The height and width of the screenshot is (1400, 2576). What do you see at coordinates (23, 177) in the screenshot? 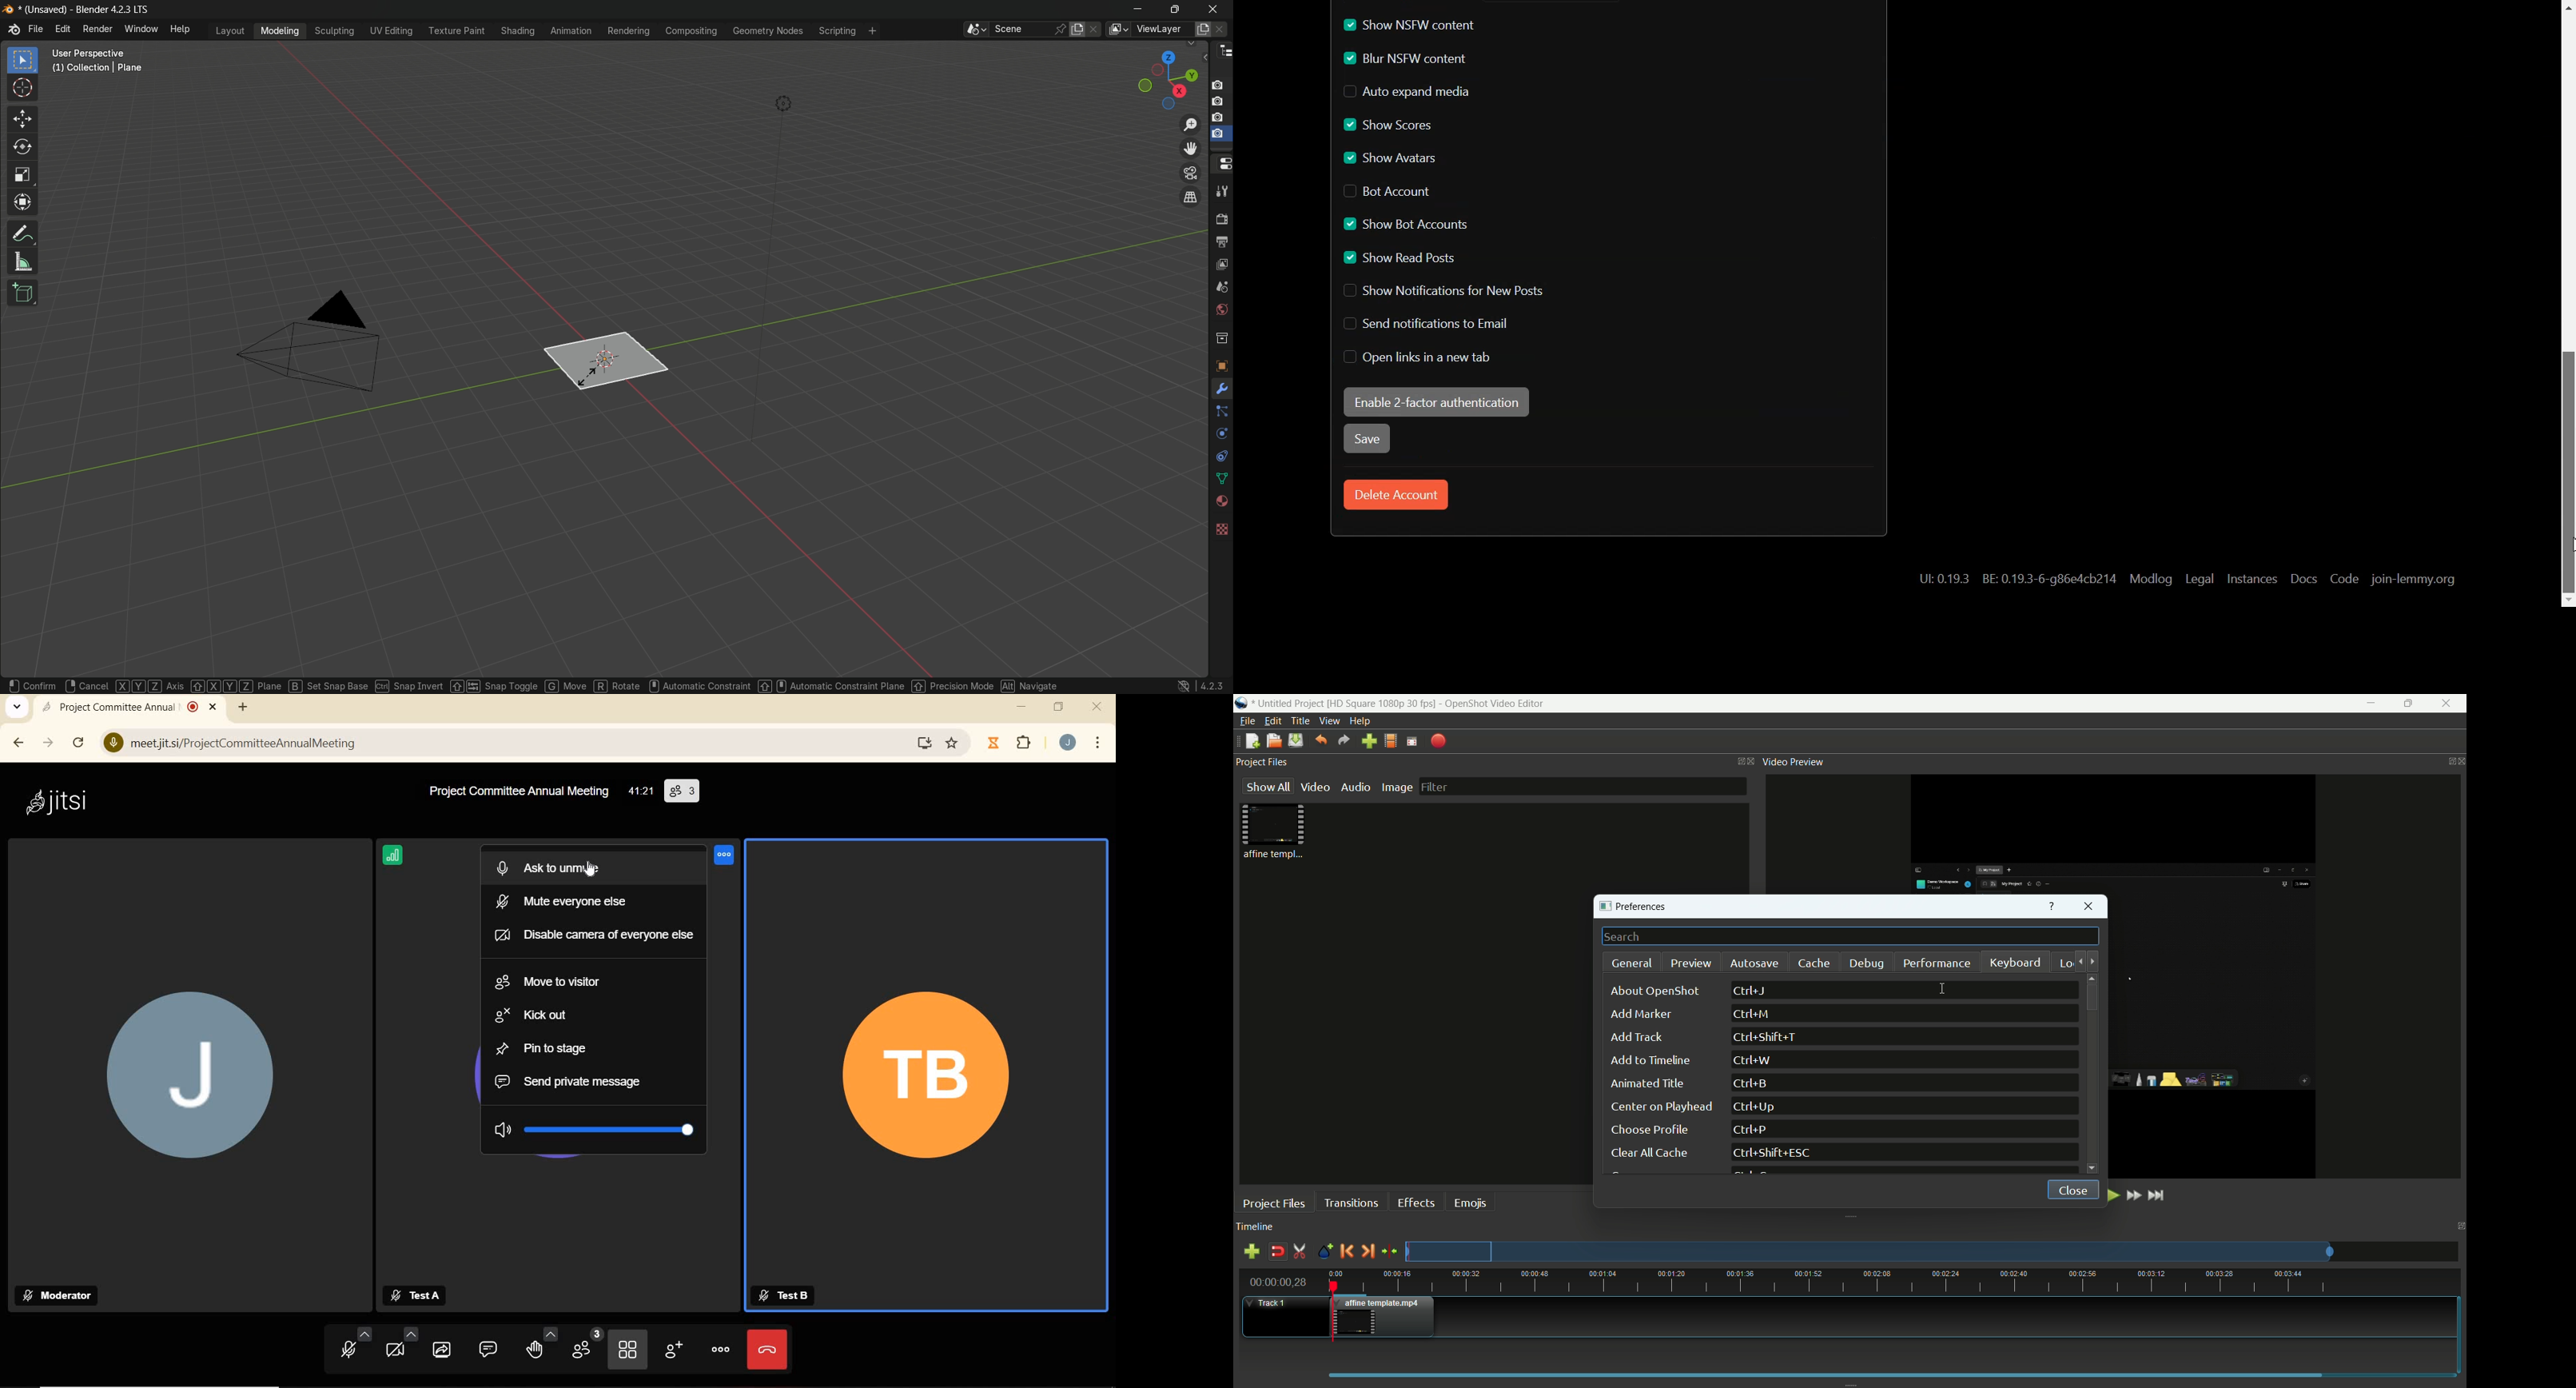
I see `scale` at bounding box center [23, 177].